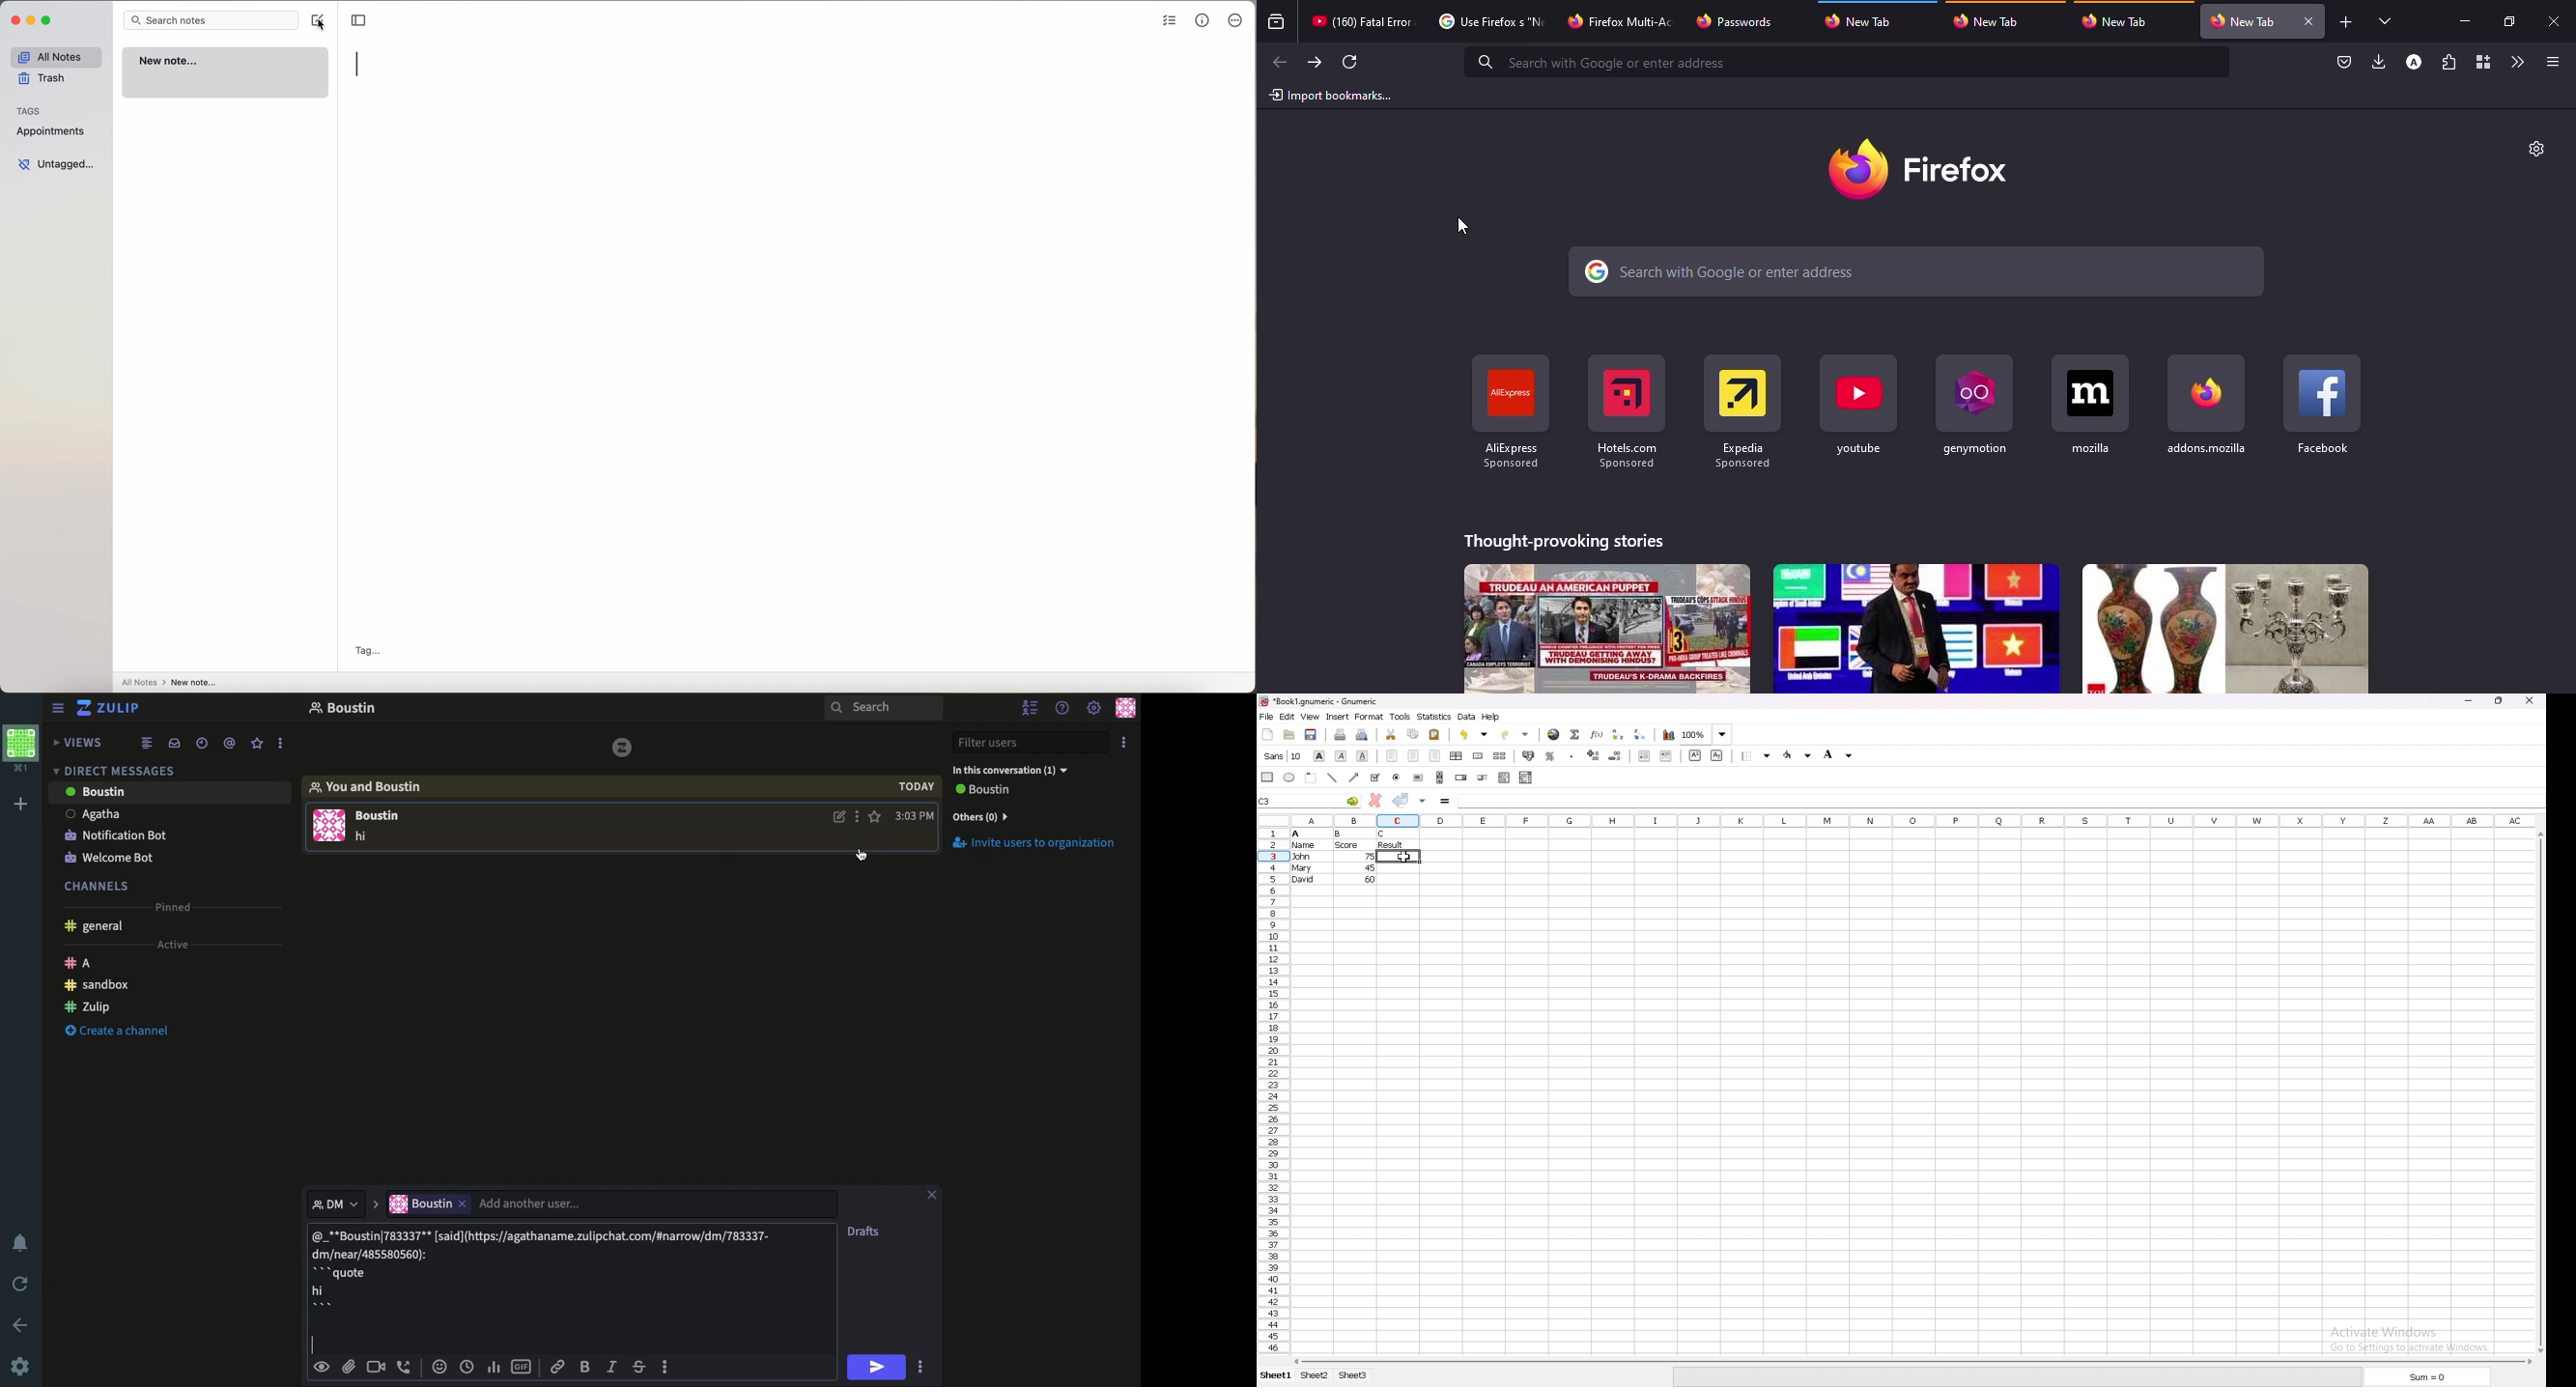 This screenshot has height=1400, width=2576. What do you see at coordinates (588, 1367) in the screenshot?
I see `Bol` at bounding box center [588, 1367].